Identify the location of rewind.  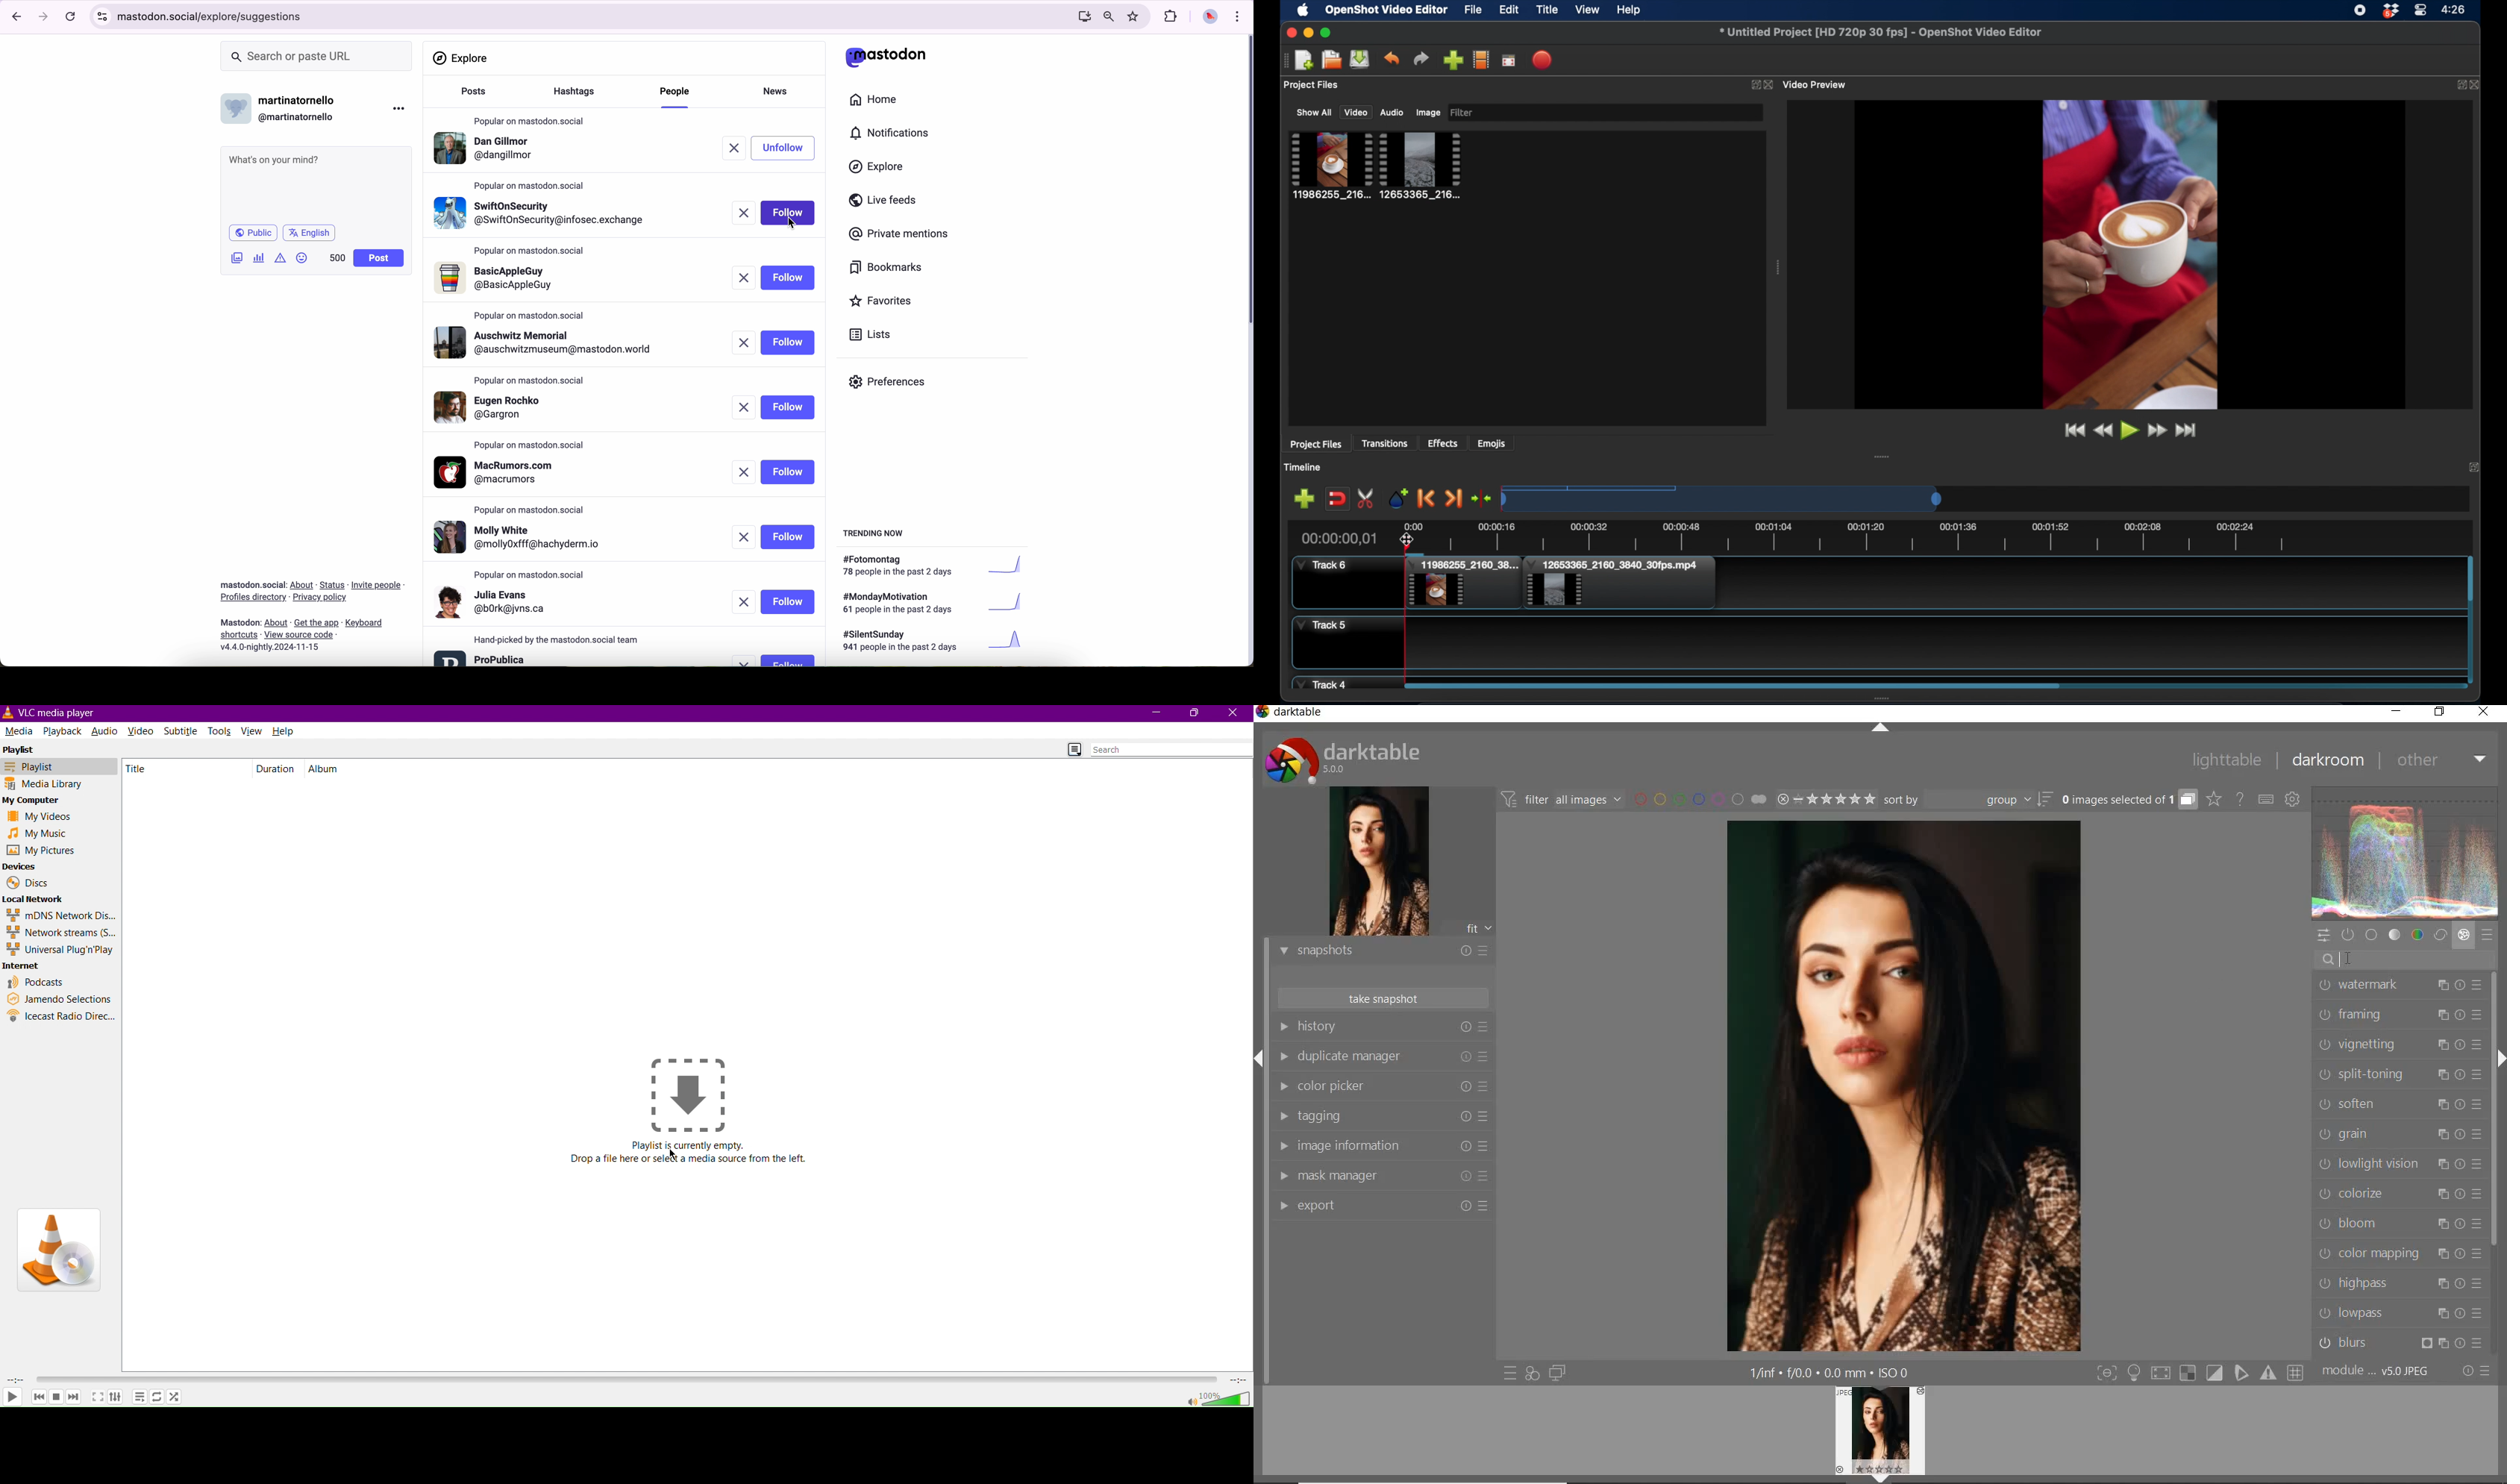
(2102, 430).